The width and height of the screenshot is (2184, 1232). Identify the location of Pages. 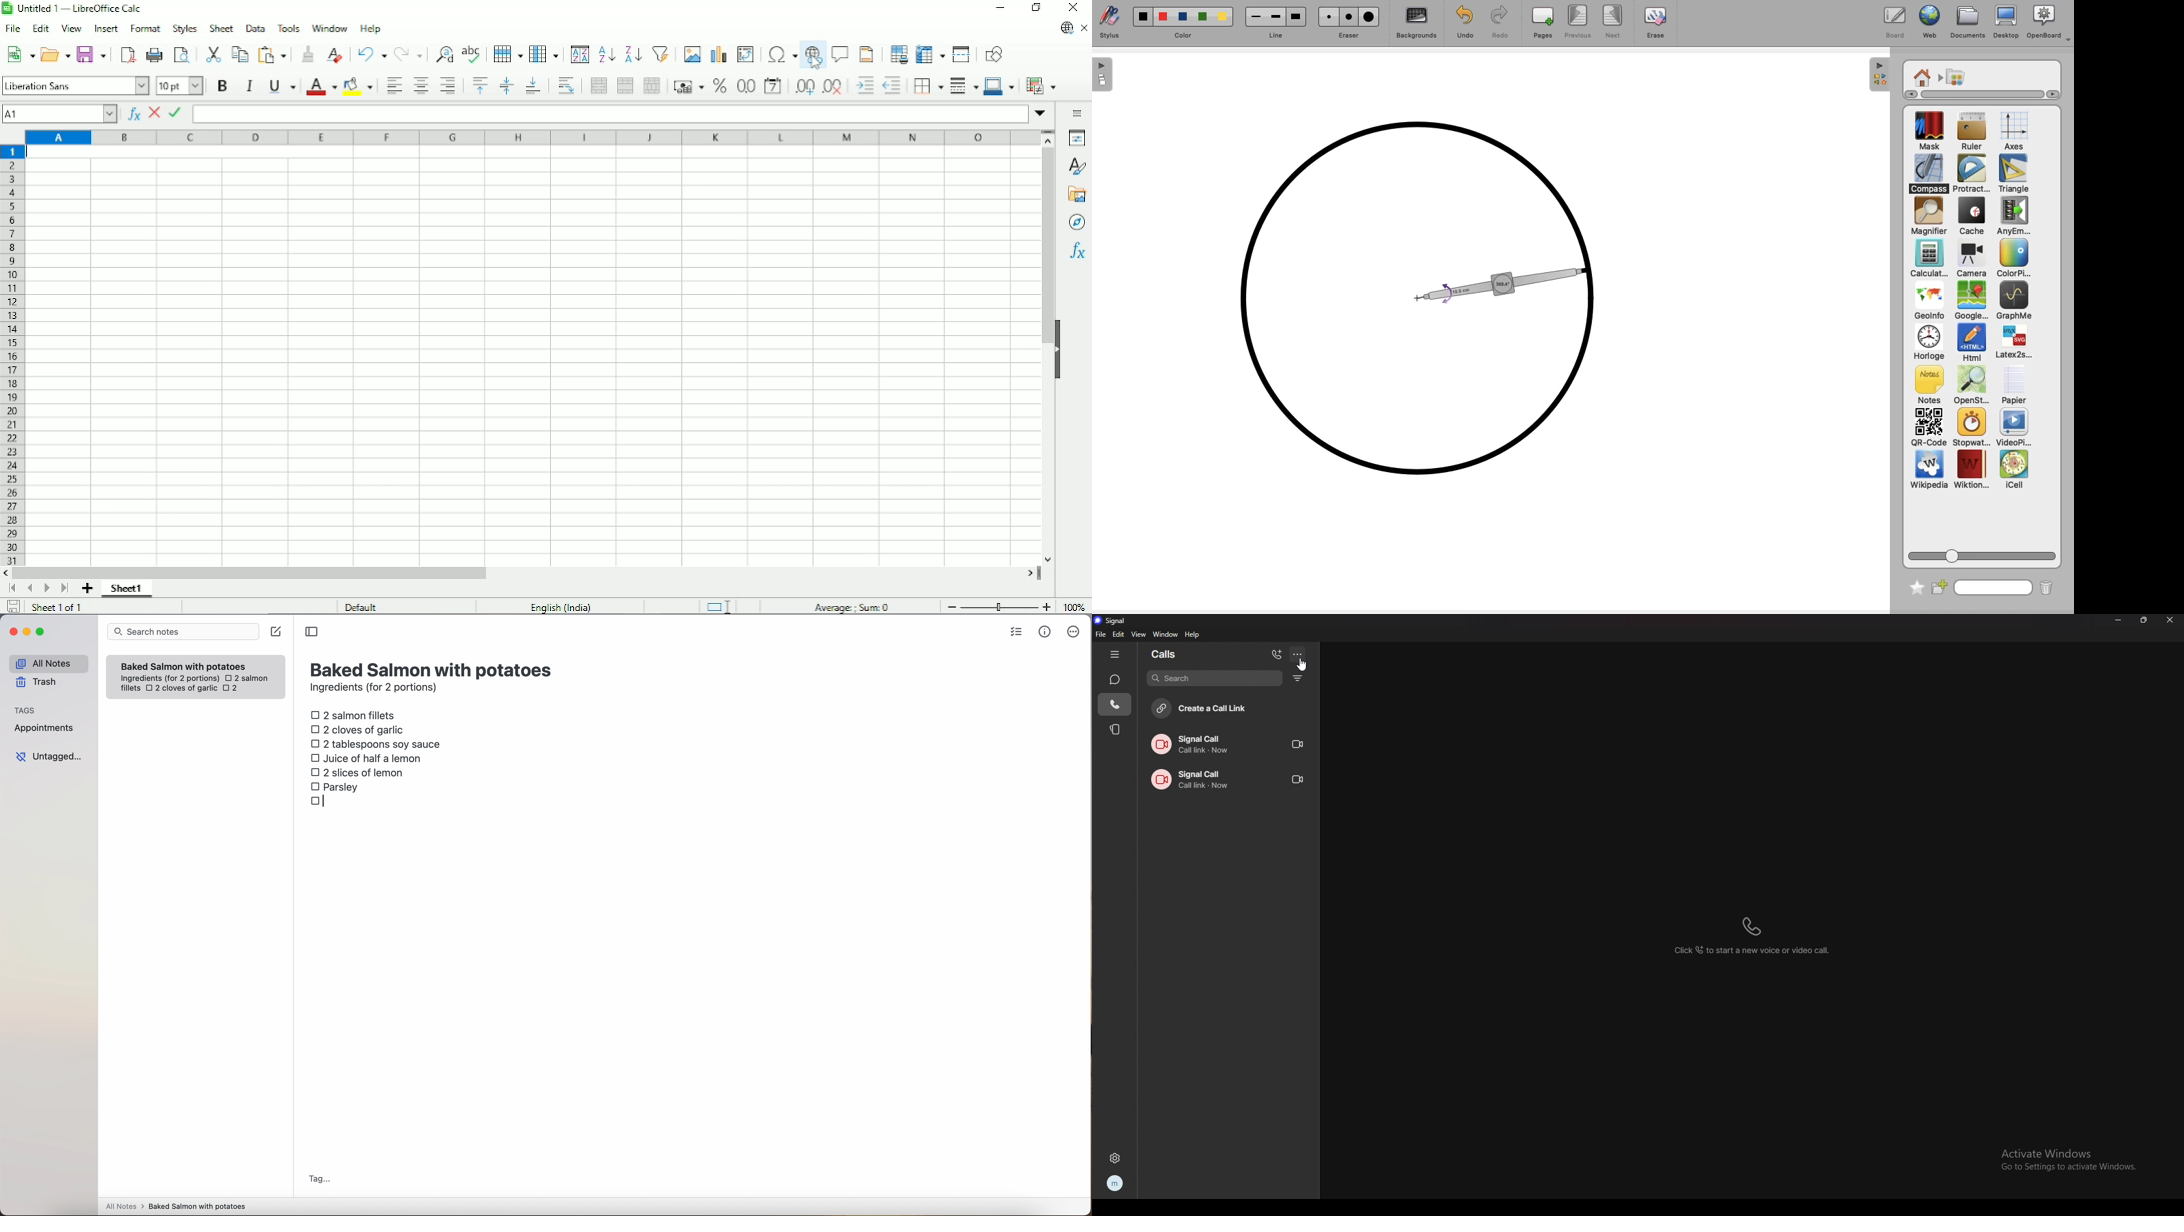
(1543, 24).